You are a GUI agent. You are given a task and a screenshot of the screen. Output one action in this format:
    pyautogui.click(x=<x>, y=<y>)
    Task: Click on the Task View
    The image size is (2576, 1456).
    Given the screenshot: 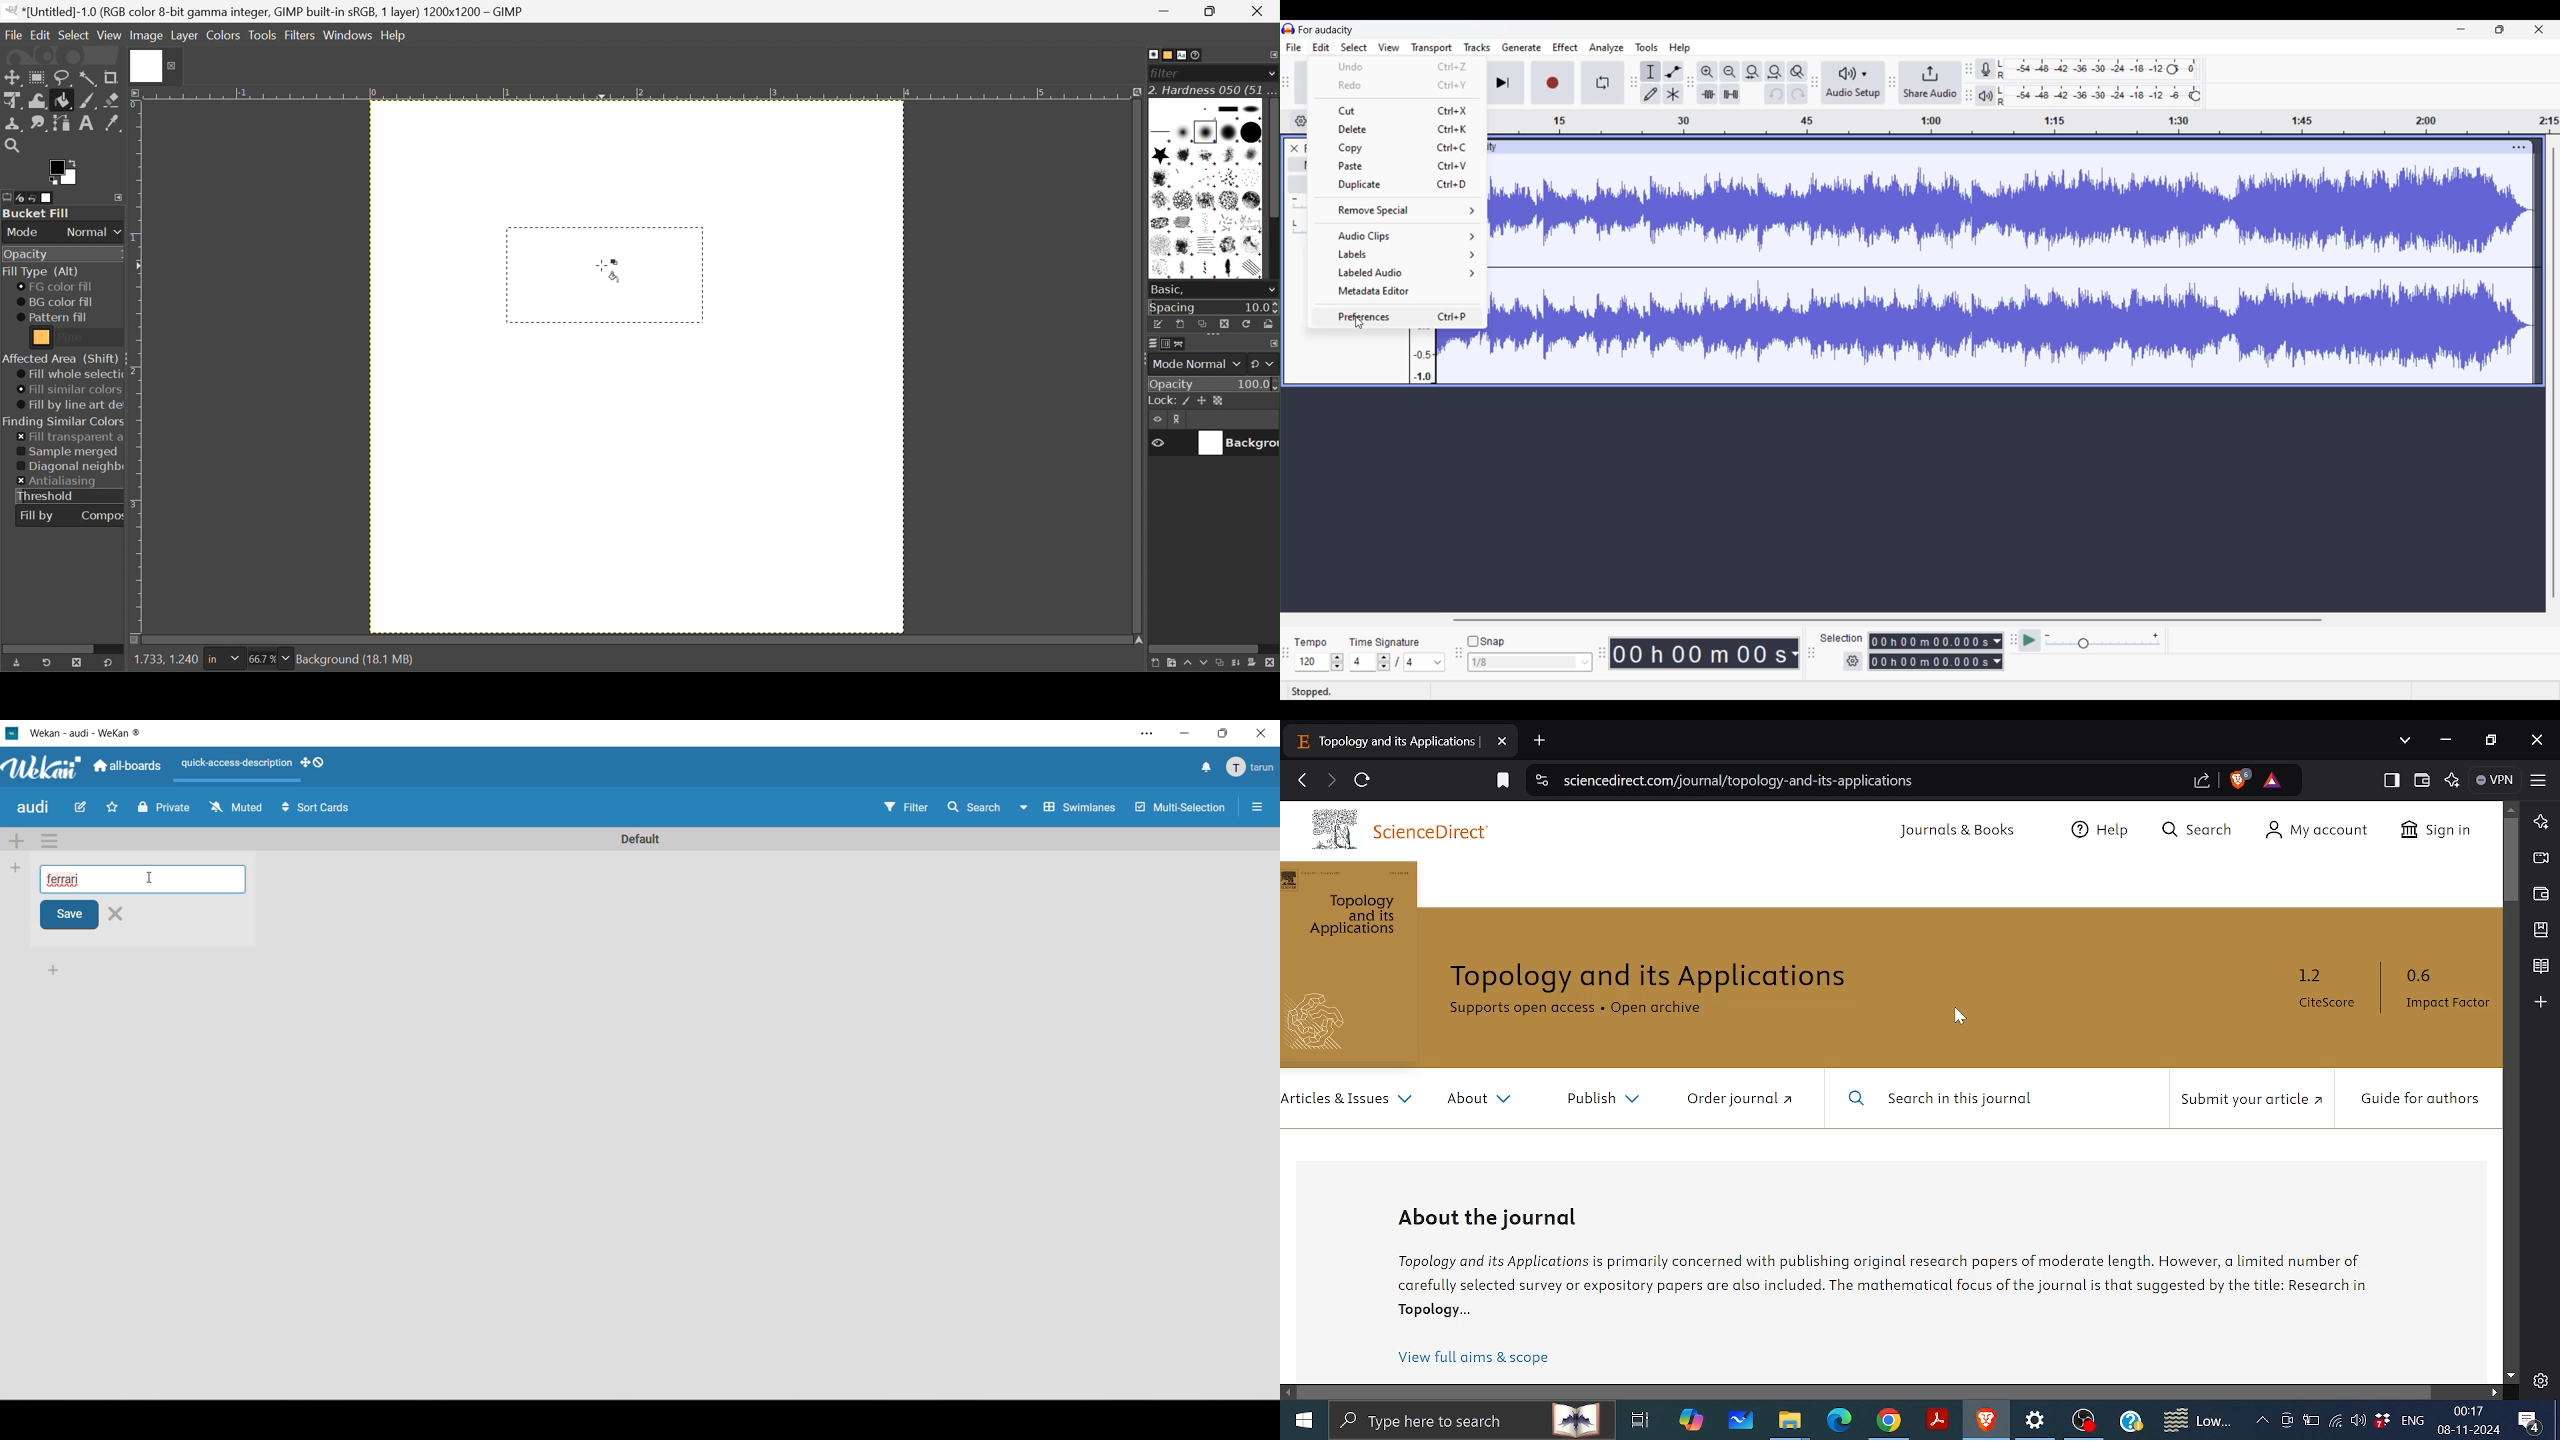 What is the action you would take?
    pyautogui.click(x=1638, y=1420)
    